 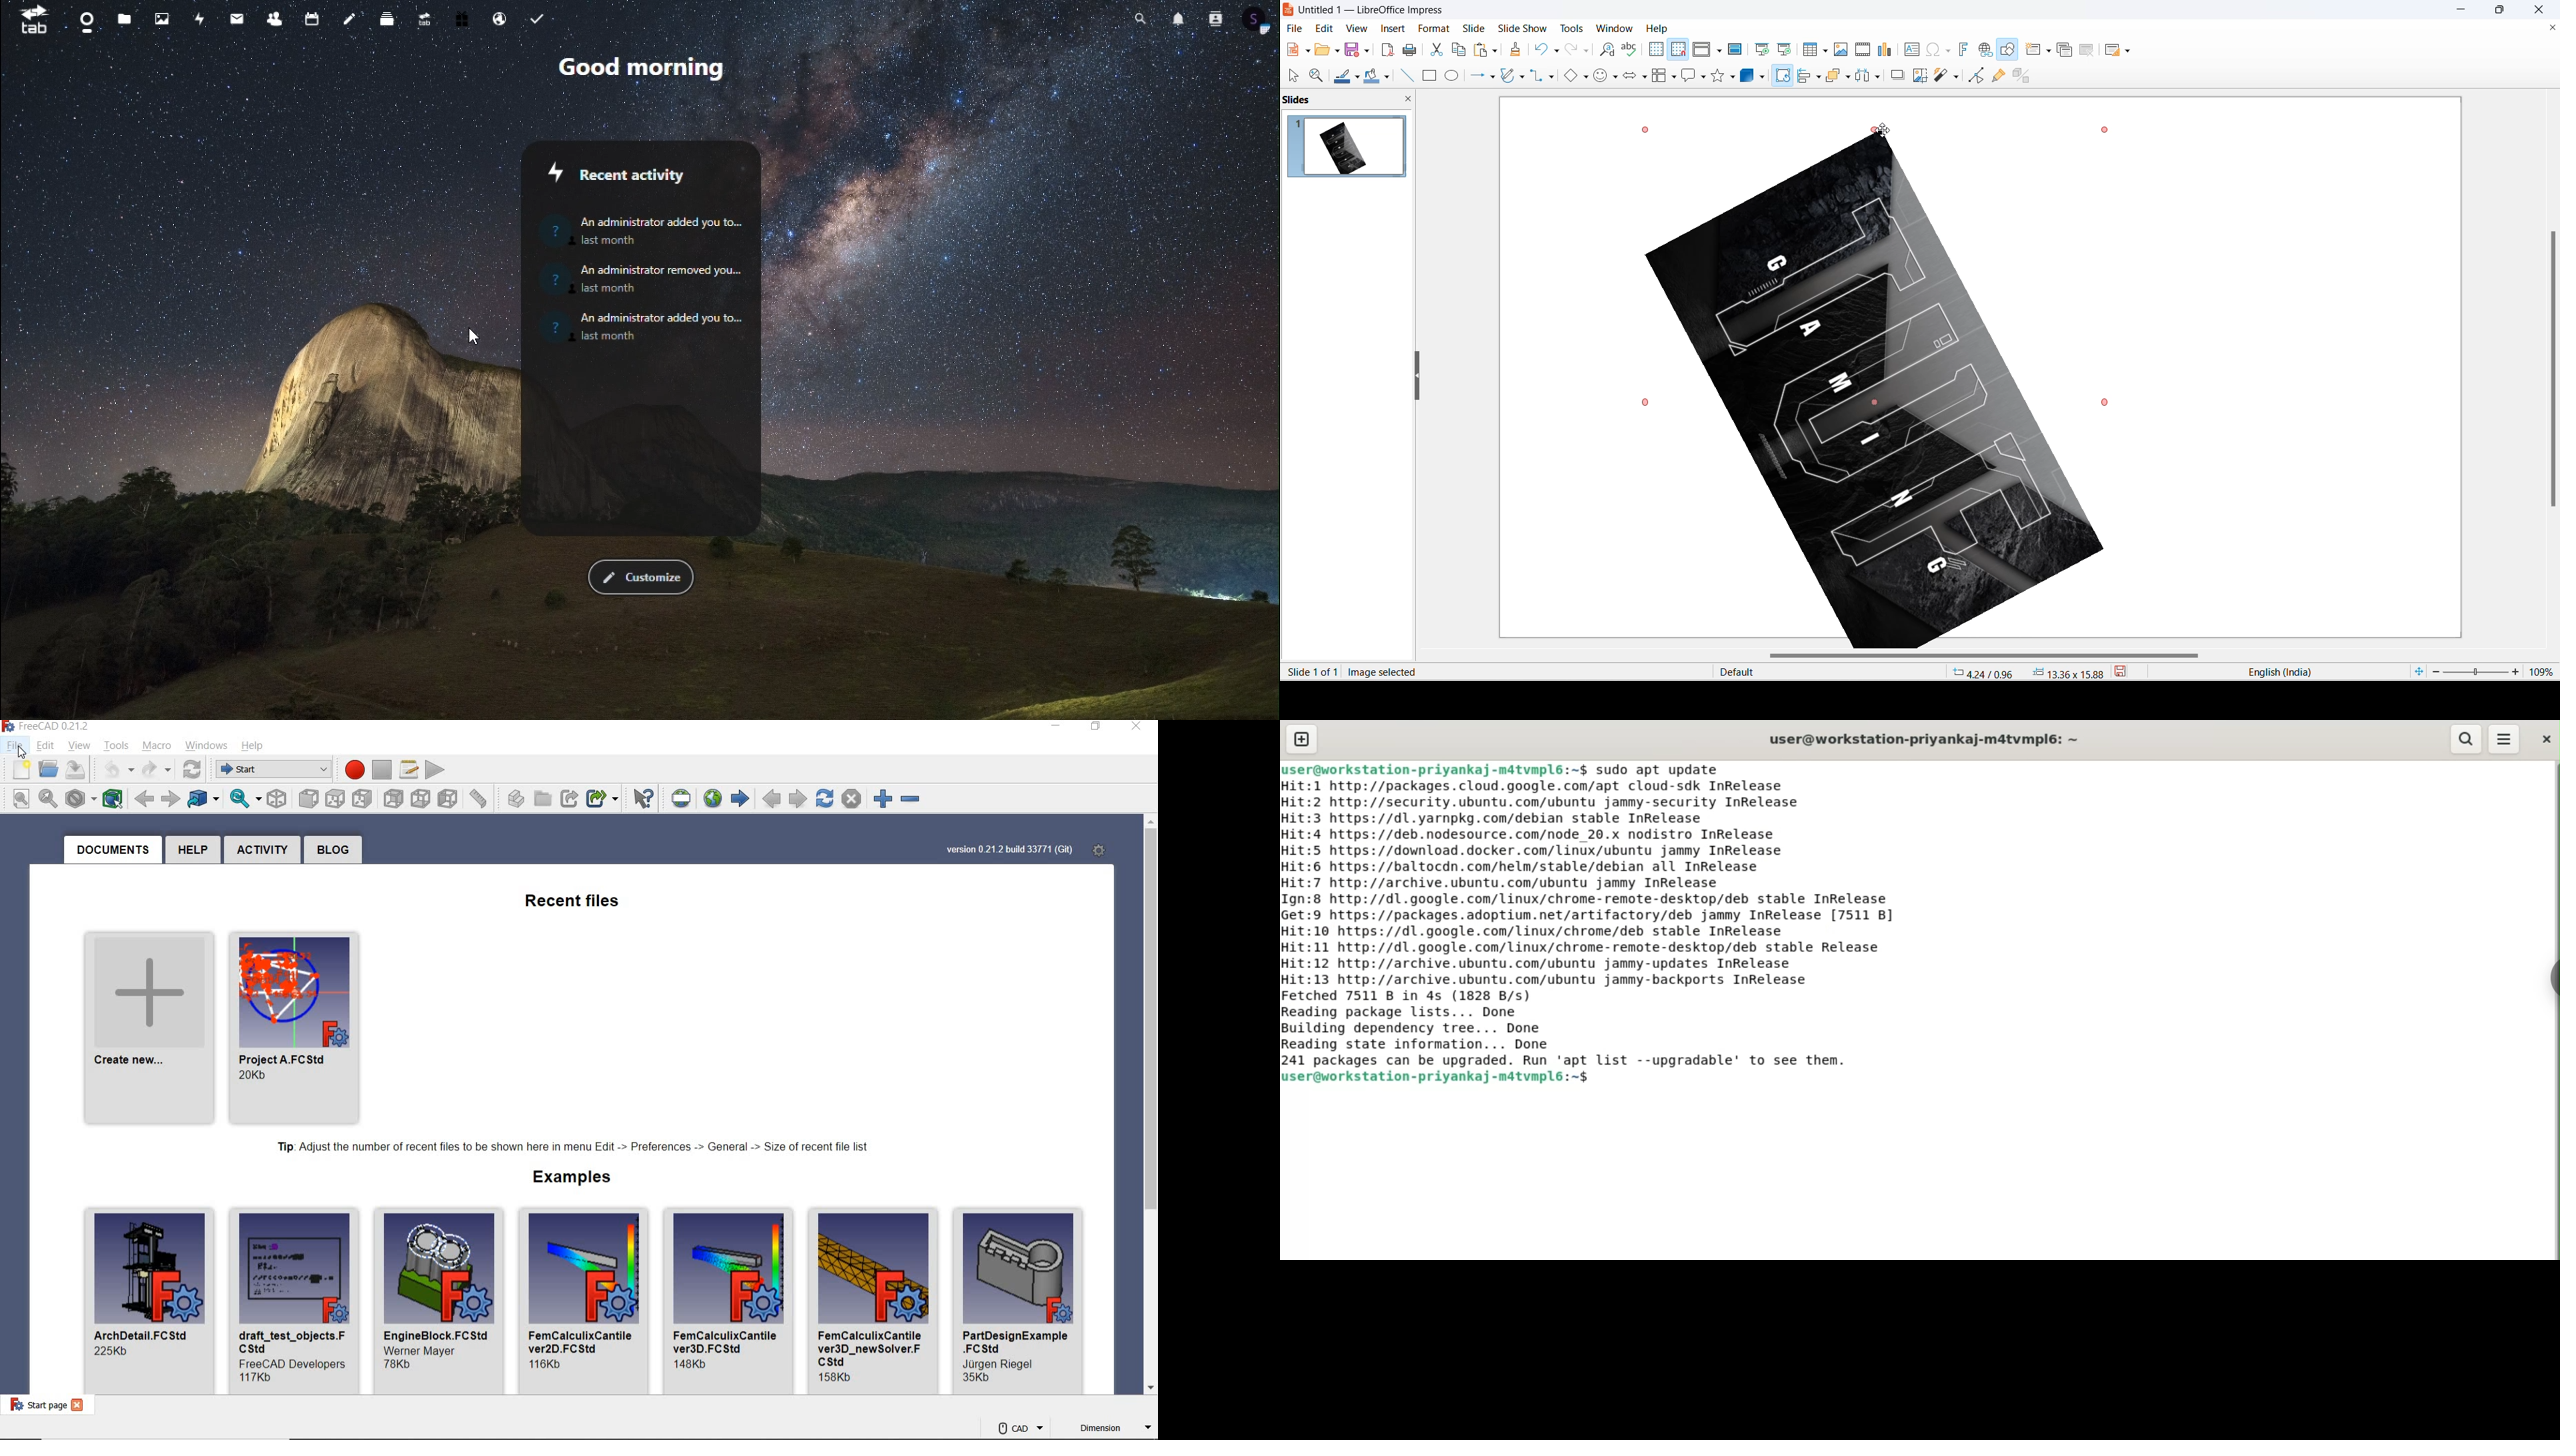 What do you see at coordinates (729, 1341) in the screenshot?
I see `name` at bounding box center [729, 1341].